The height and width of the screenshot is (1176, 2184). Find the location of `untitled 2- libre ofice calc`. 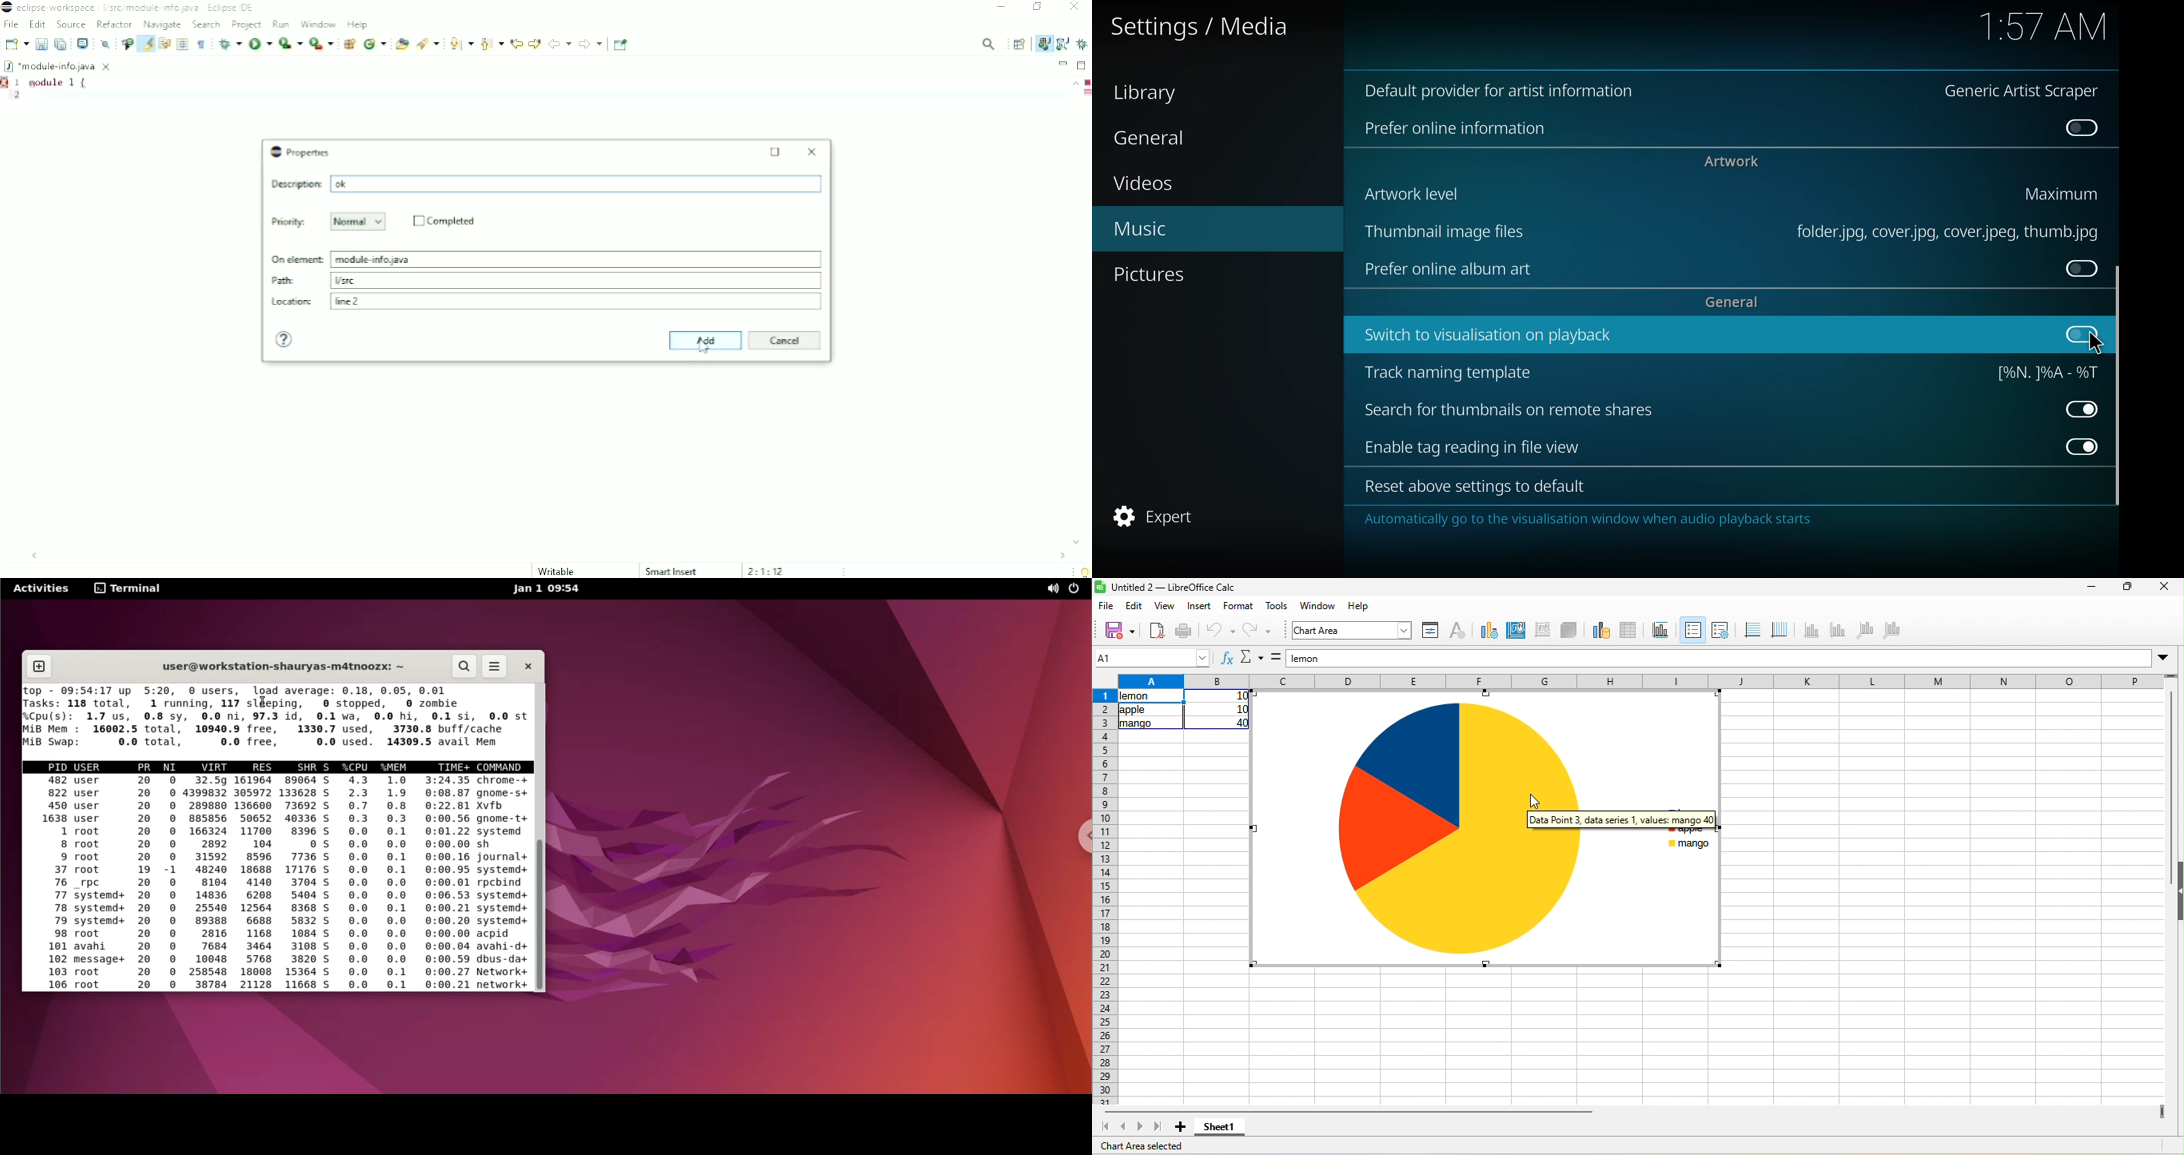

untitled 2- libre ofice calc is located at coordinates (1179, 588).